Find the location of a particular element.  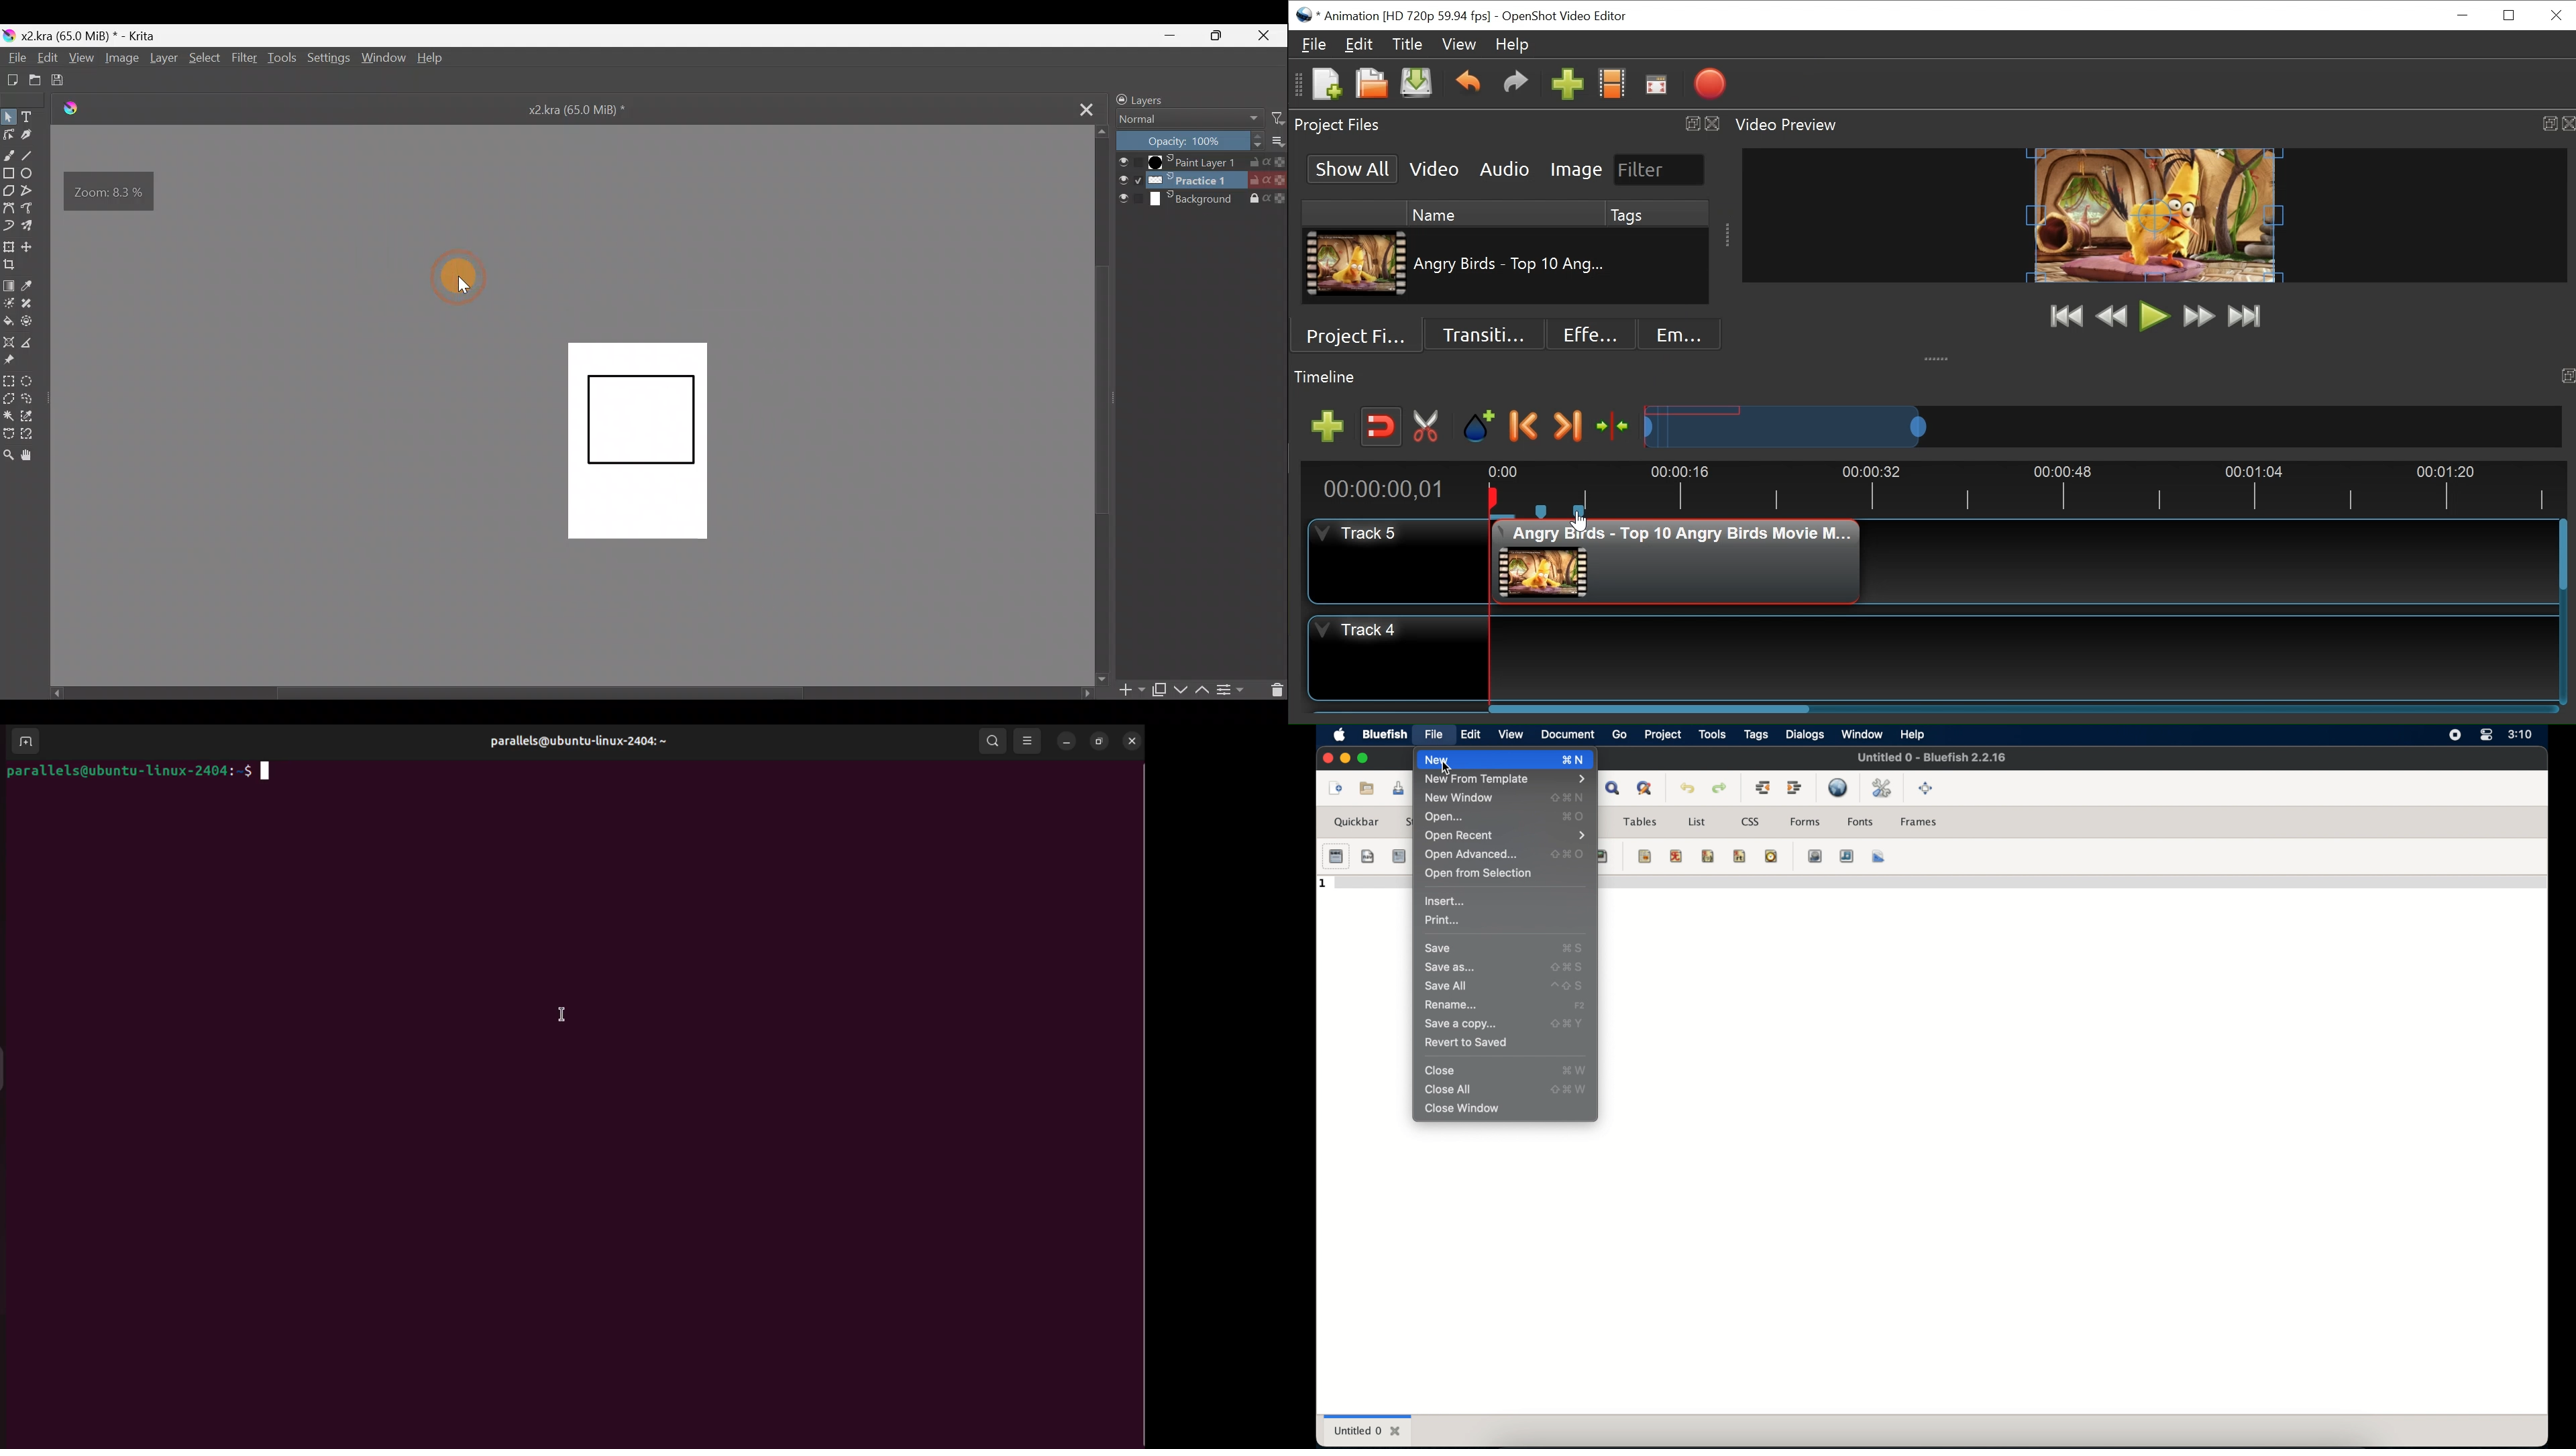

close all  is located at coordinates (1448, 1089).